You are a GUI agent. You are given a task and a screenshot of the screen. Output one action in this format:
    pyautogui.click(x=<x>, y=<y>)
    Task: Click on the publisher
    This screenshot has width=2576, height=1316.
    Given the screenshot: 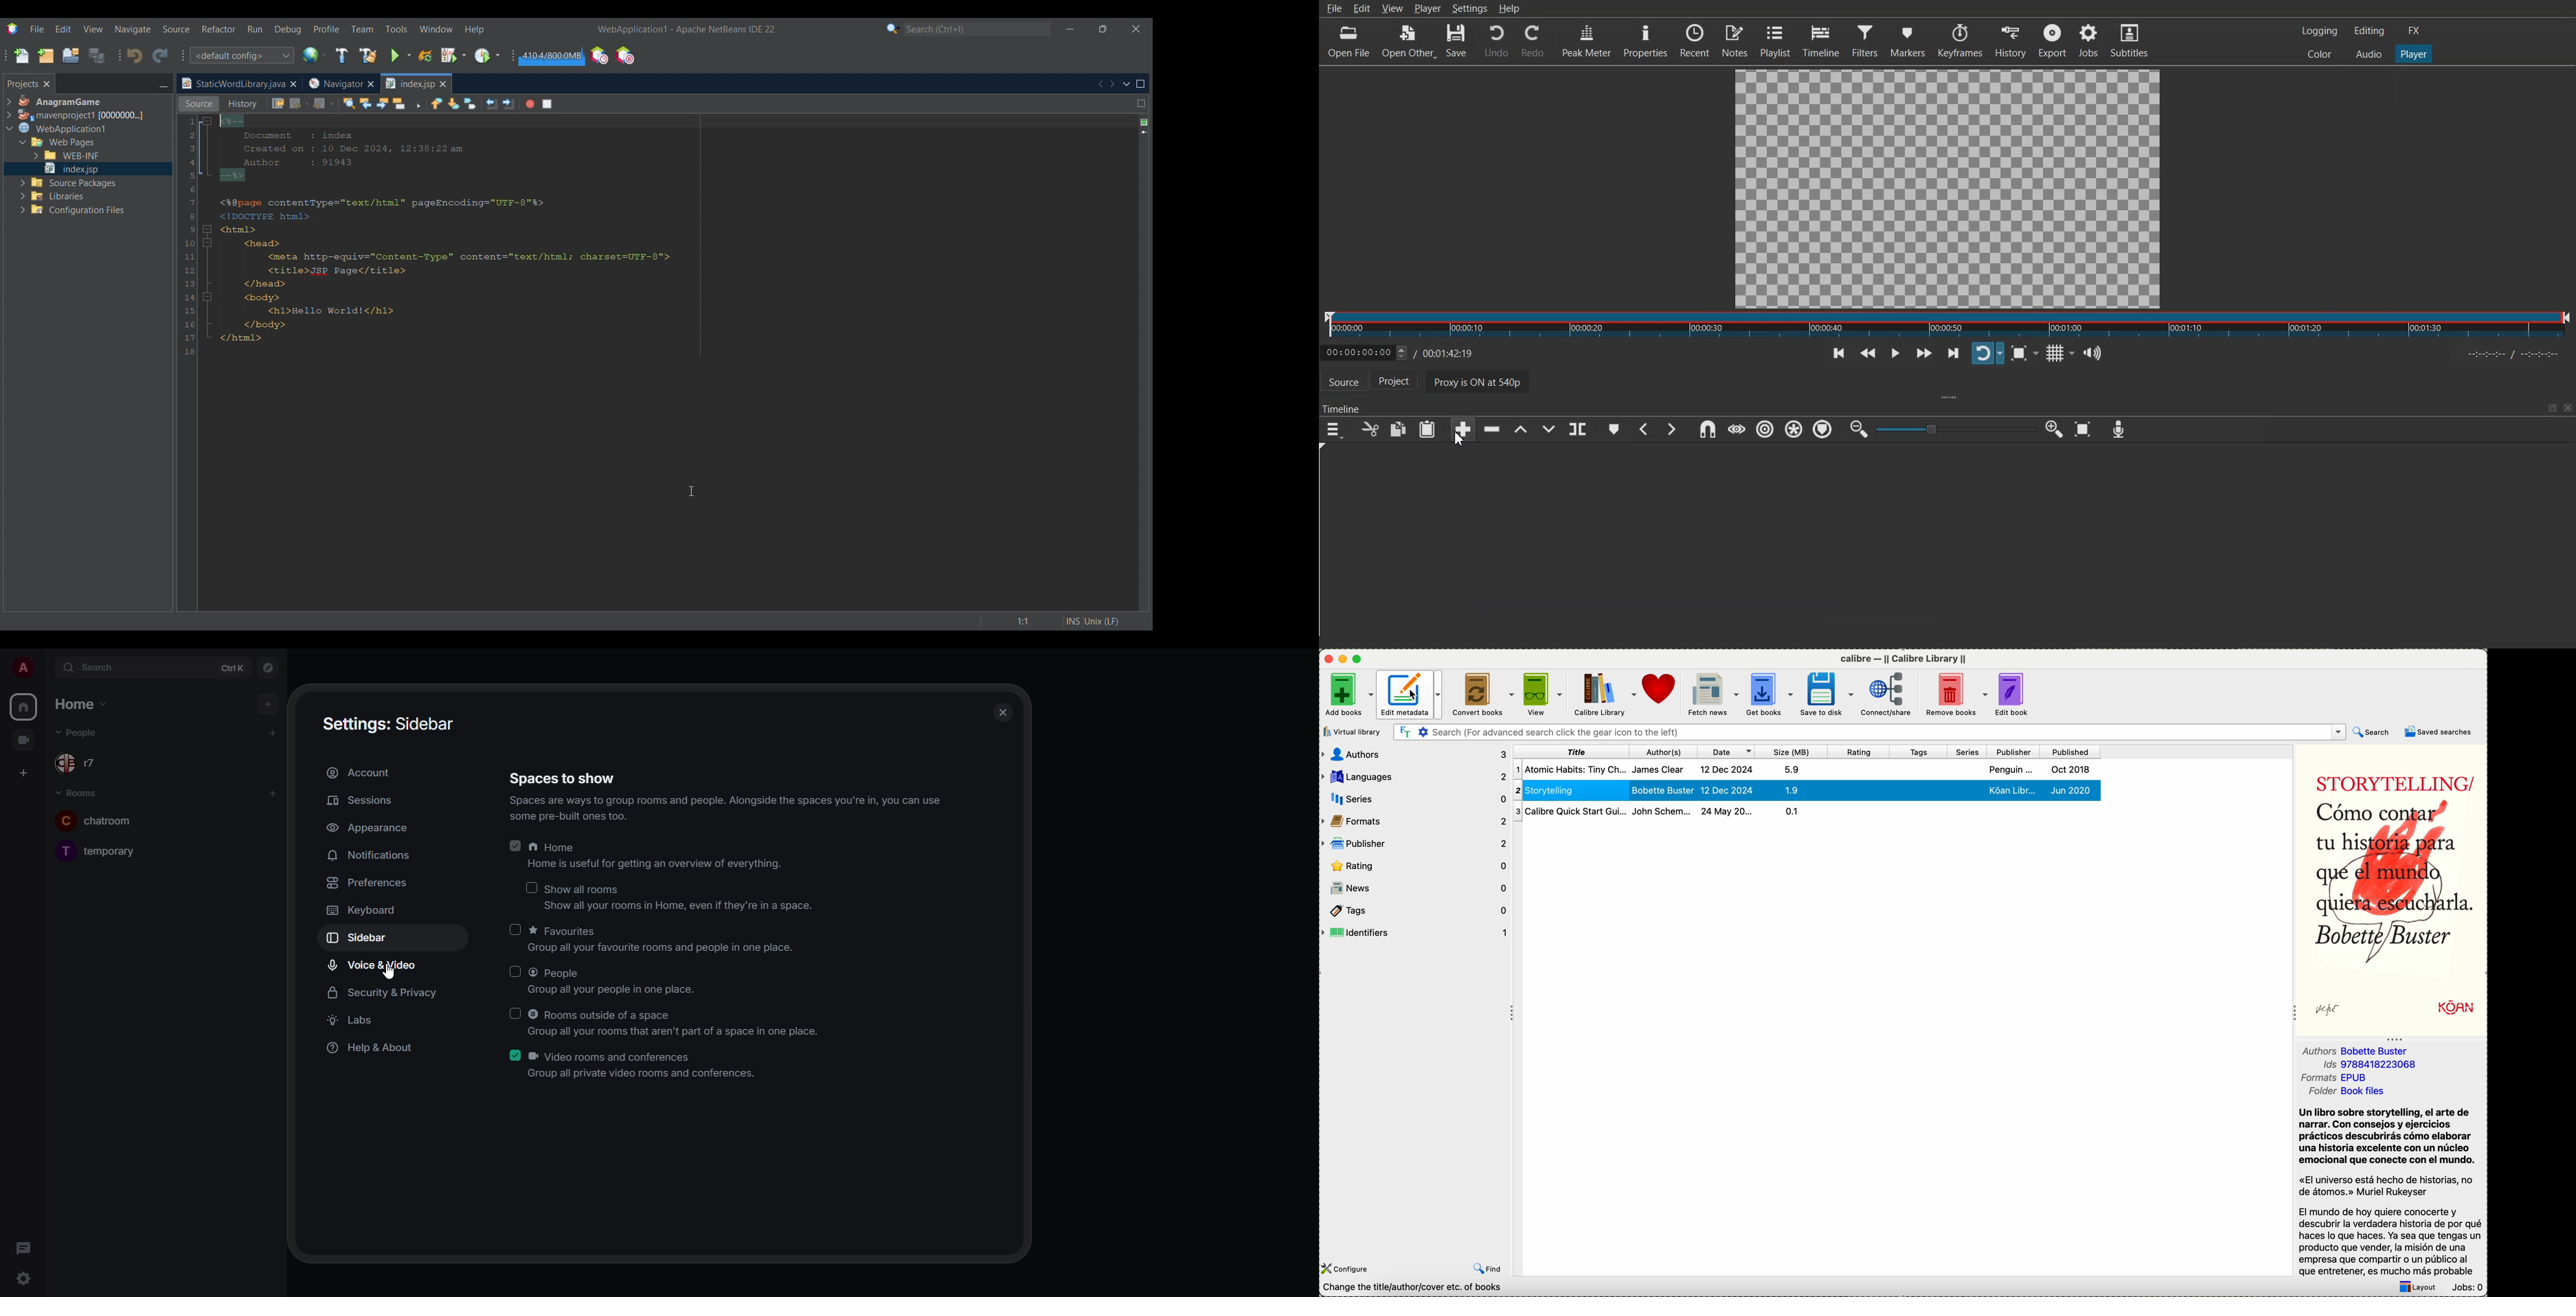 What is the action you would take?
    pyautogui.click(x=2014, y=752)
    